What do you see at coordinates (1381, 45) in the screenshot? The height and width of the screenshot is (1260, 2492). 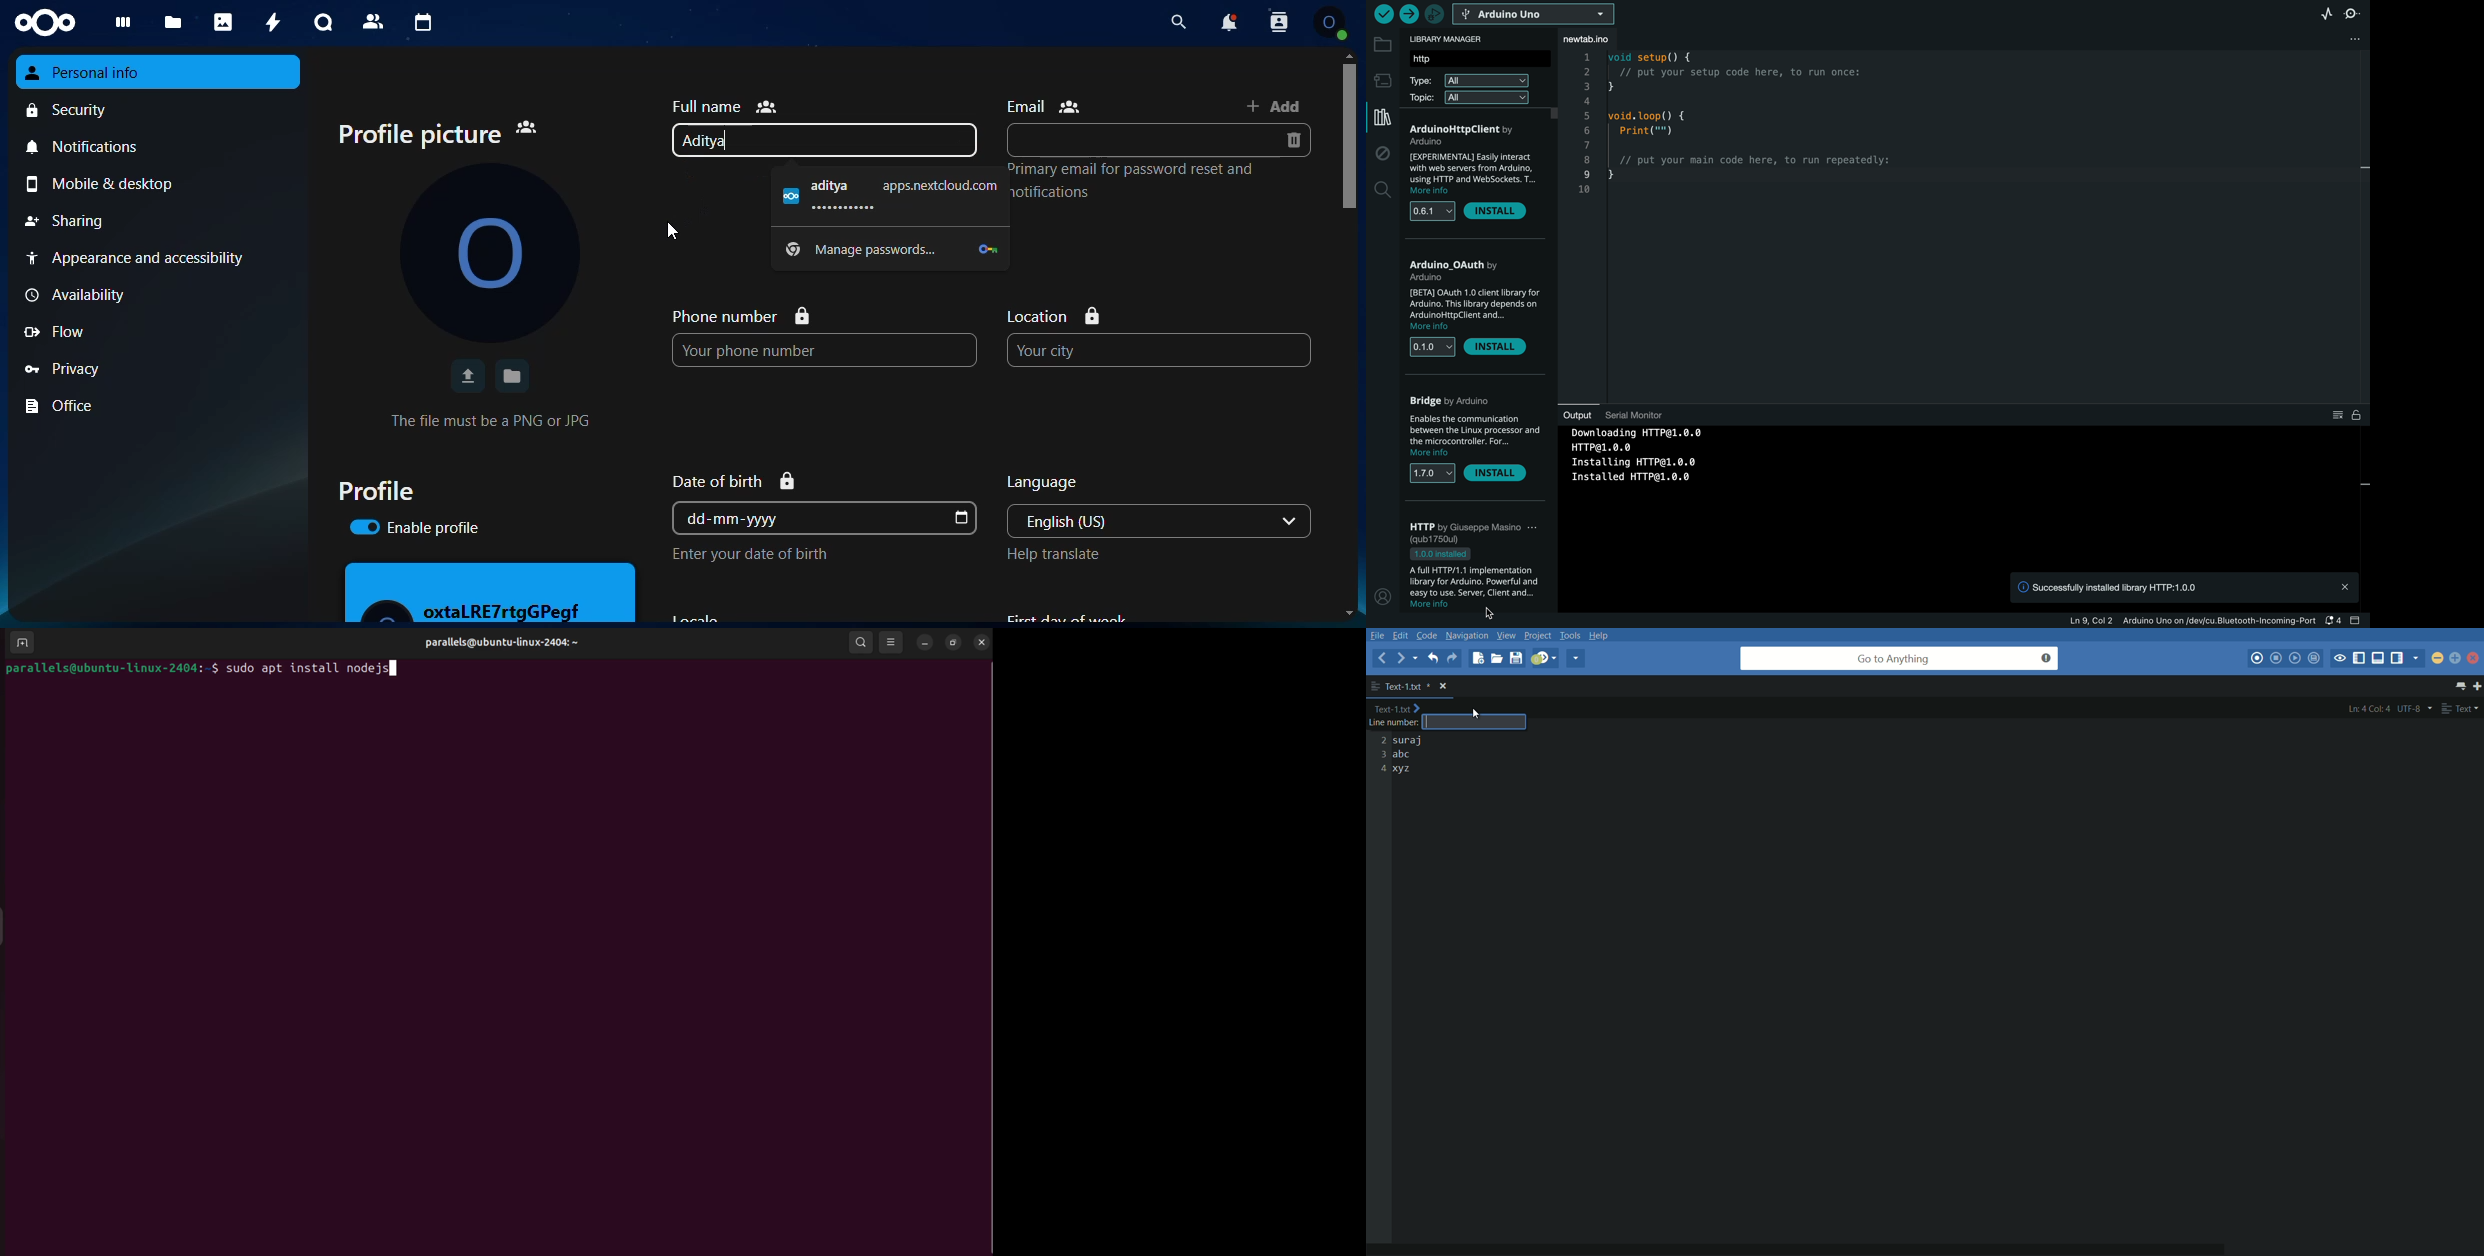 I see `folder` at bounding box center [1381, 45].